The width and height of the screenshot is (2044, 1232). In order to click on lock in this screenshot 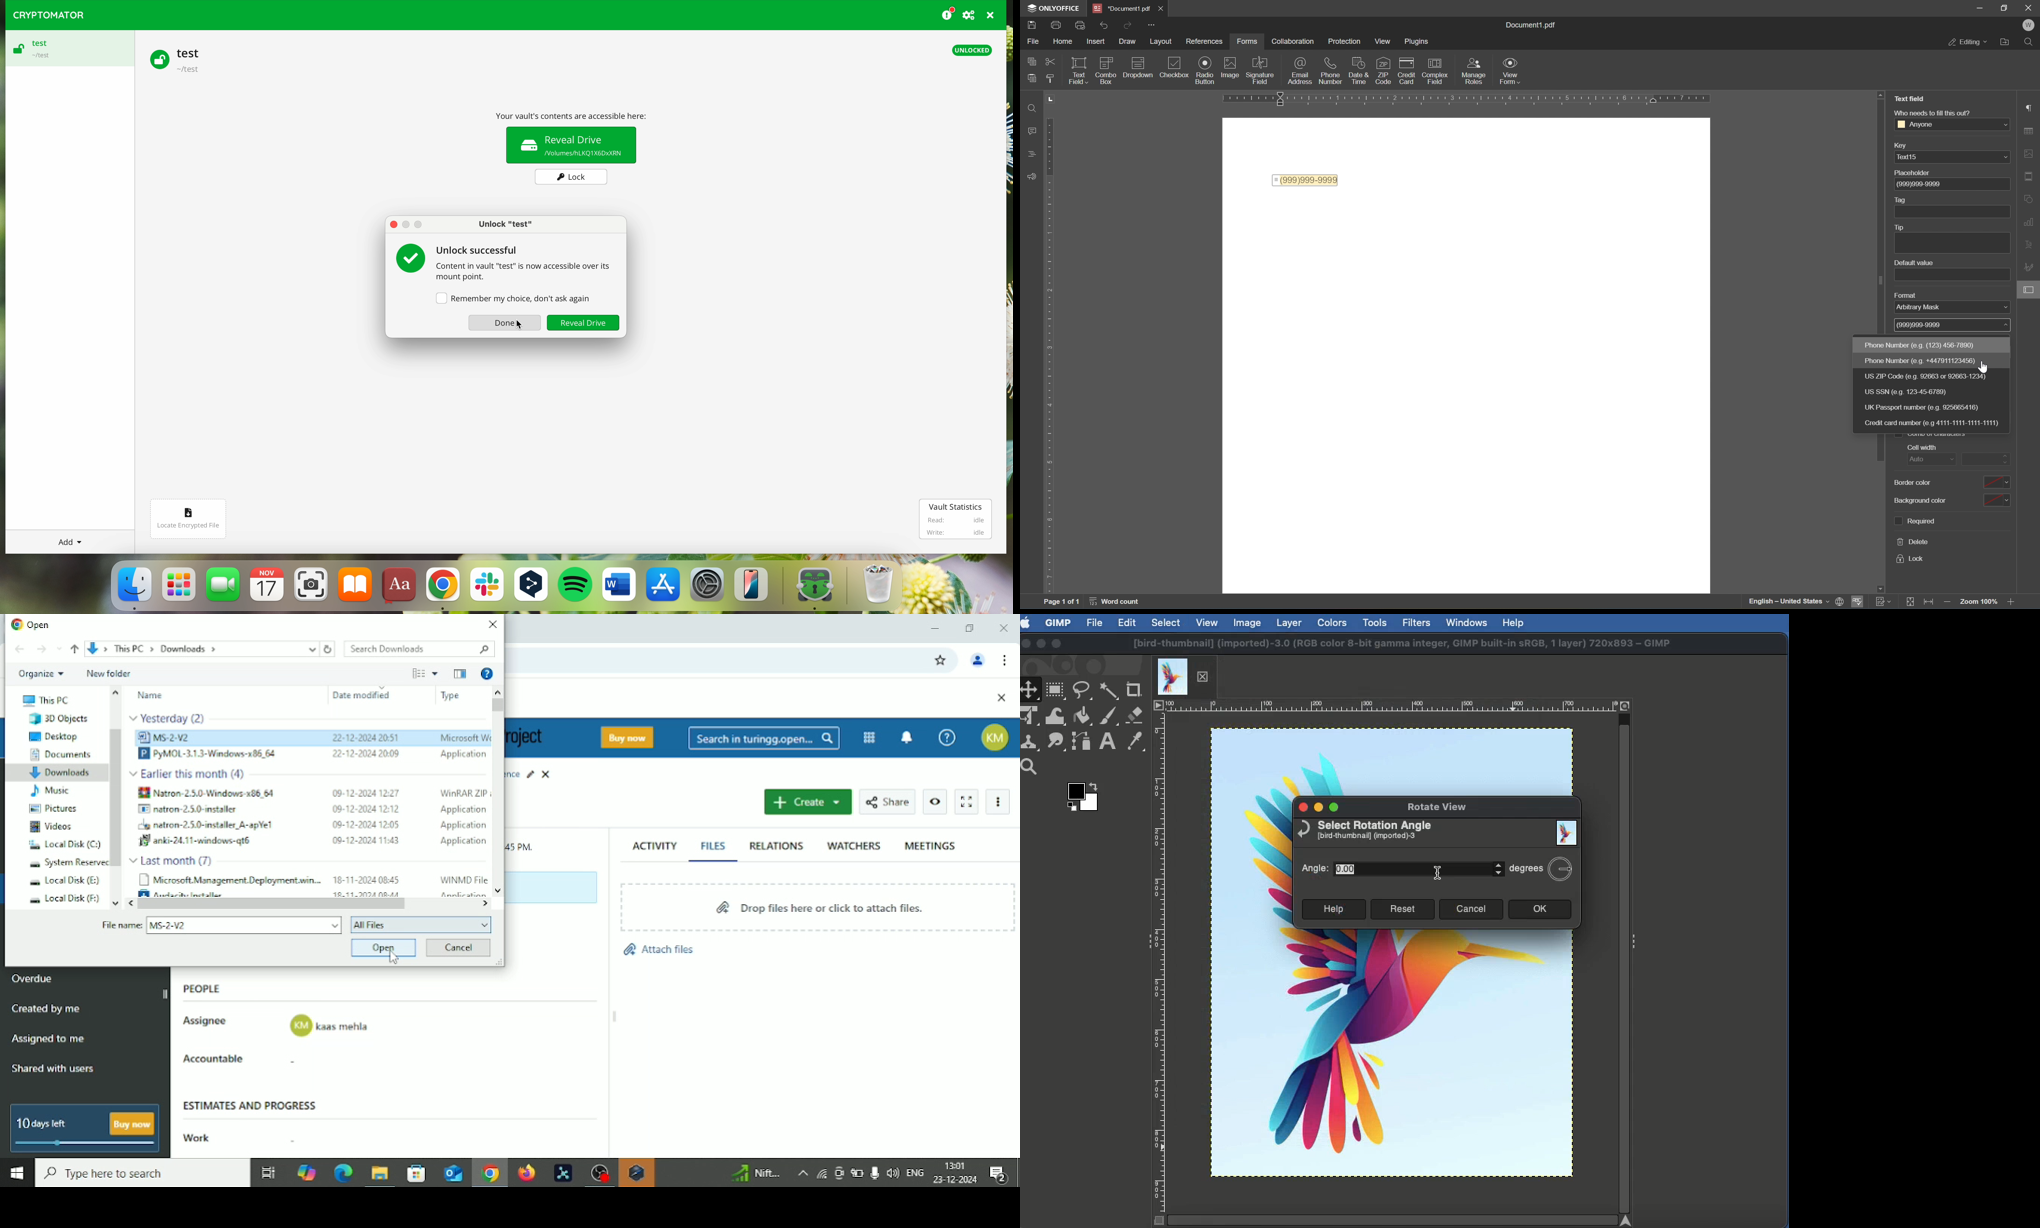, I will do `click(1910, 561)`.